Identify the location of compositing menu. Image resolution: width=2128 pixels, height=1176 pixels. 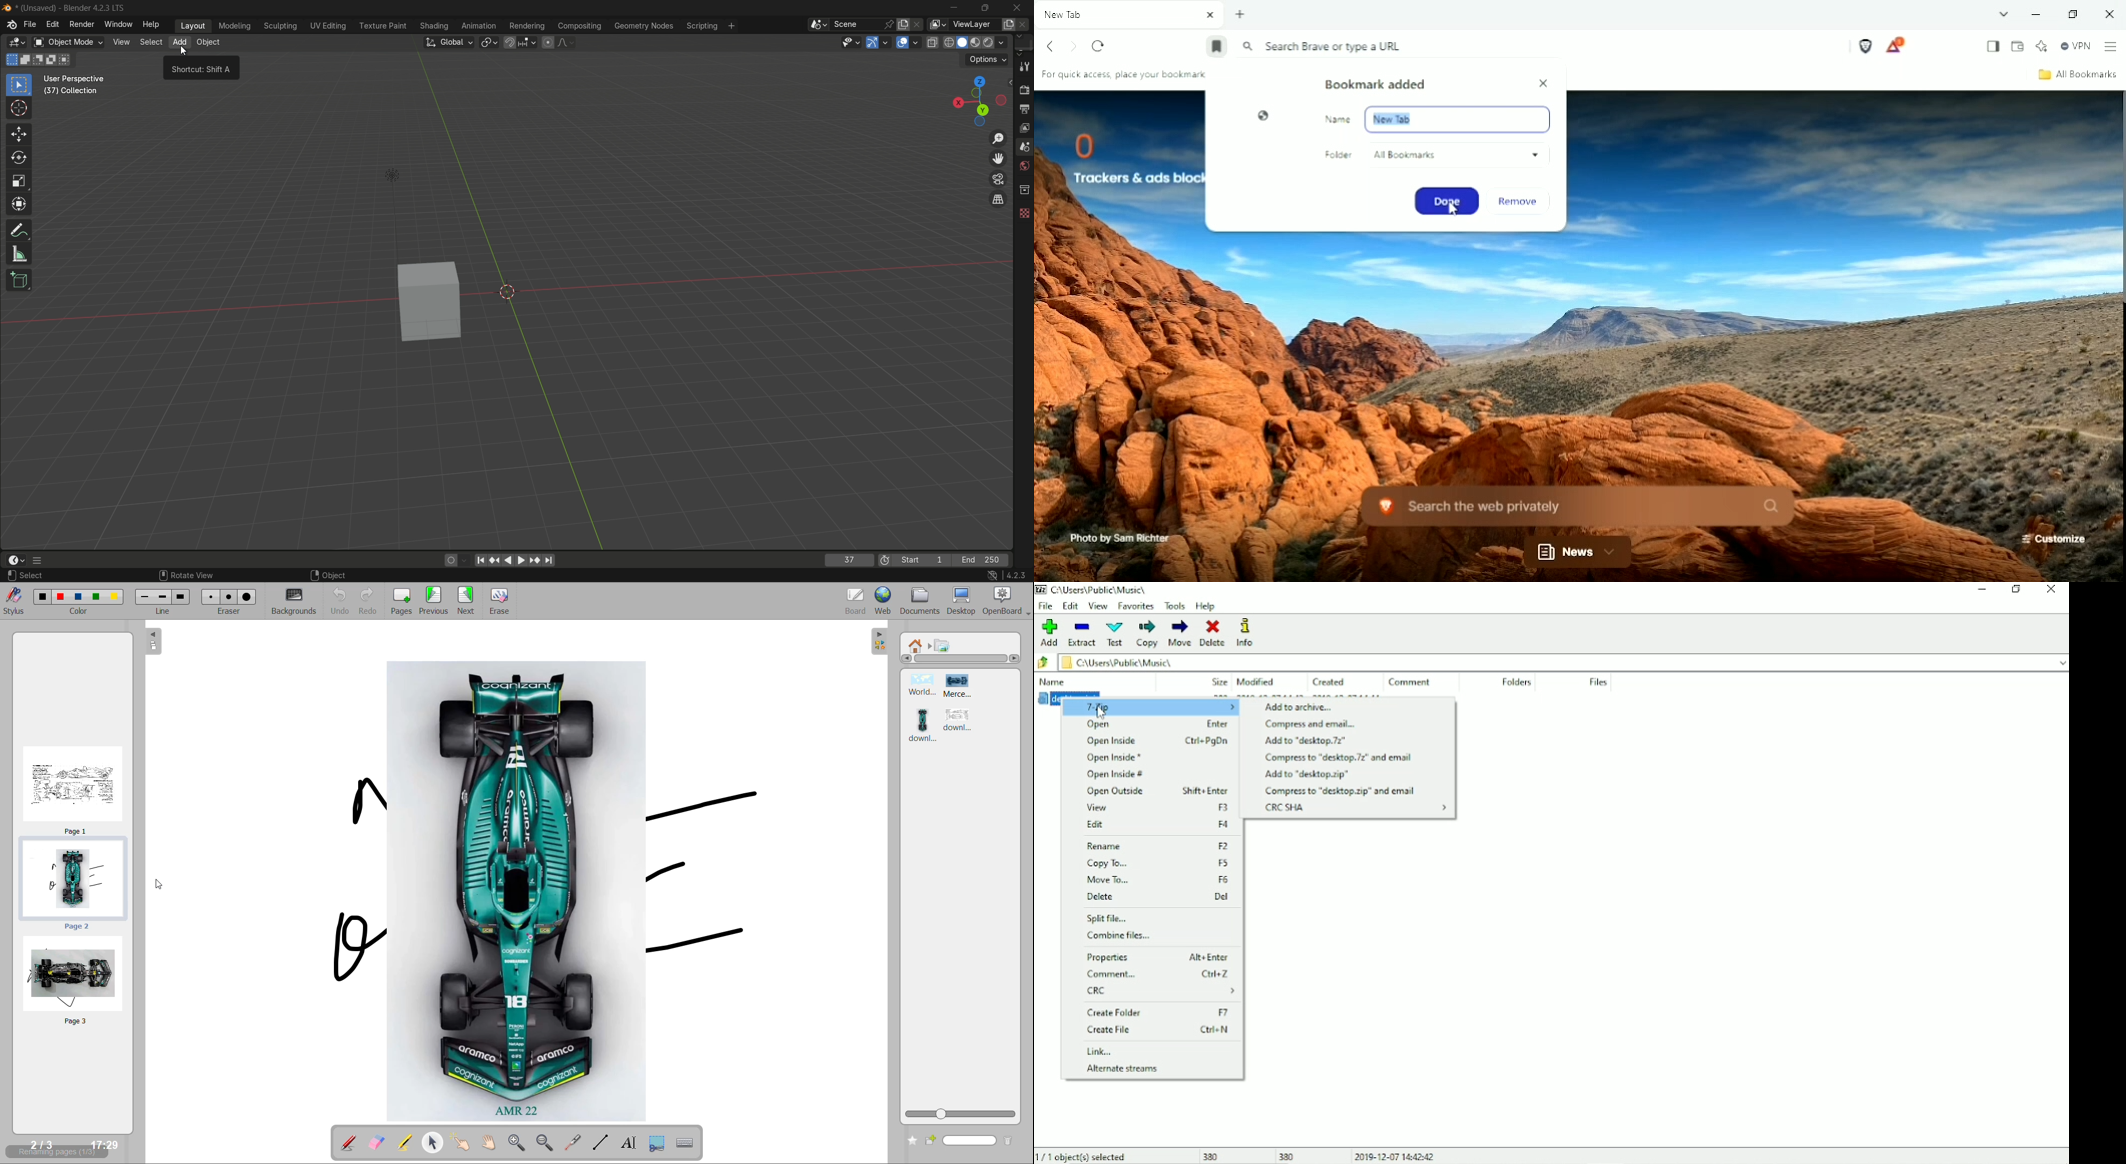
(578, 26).